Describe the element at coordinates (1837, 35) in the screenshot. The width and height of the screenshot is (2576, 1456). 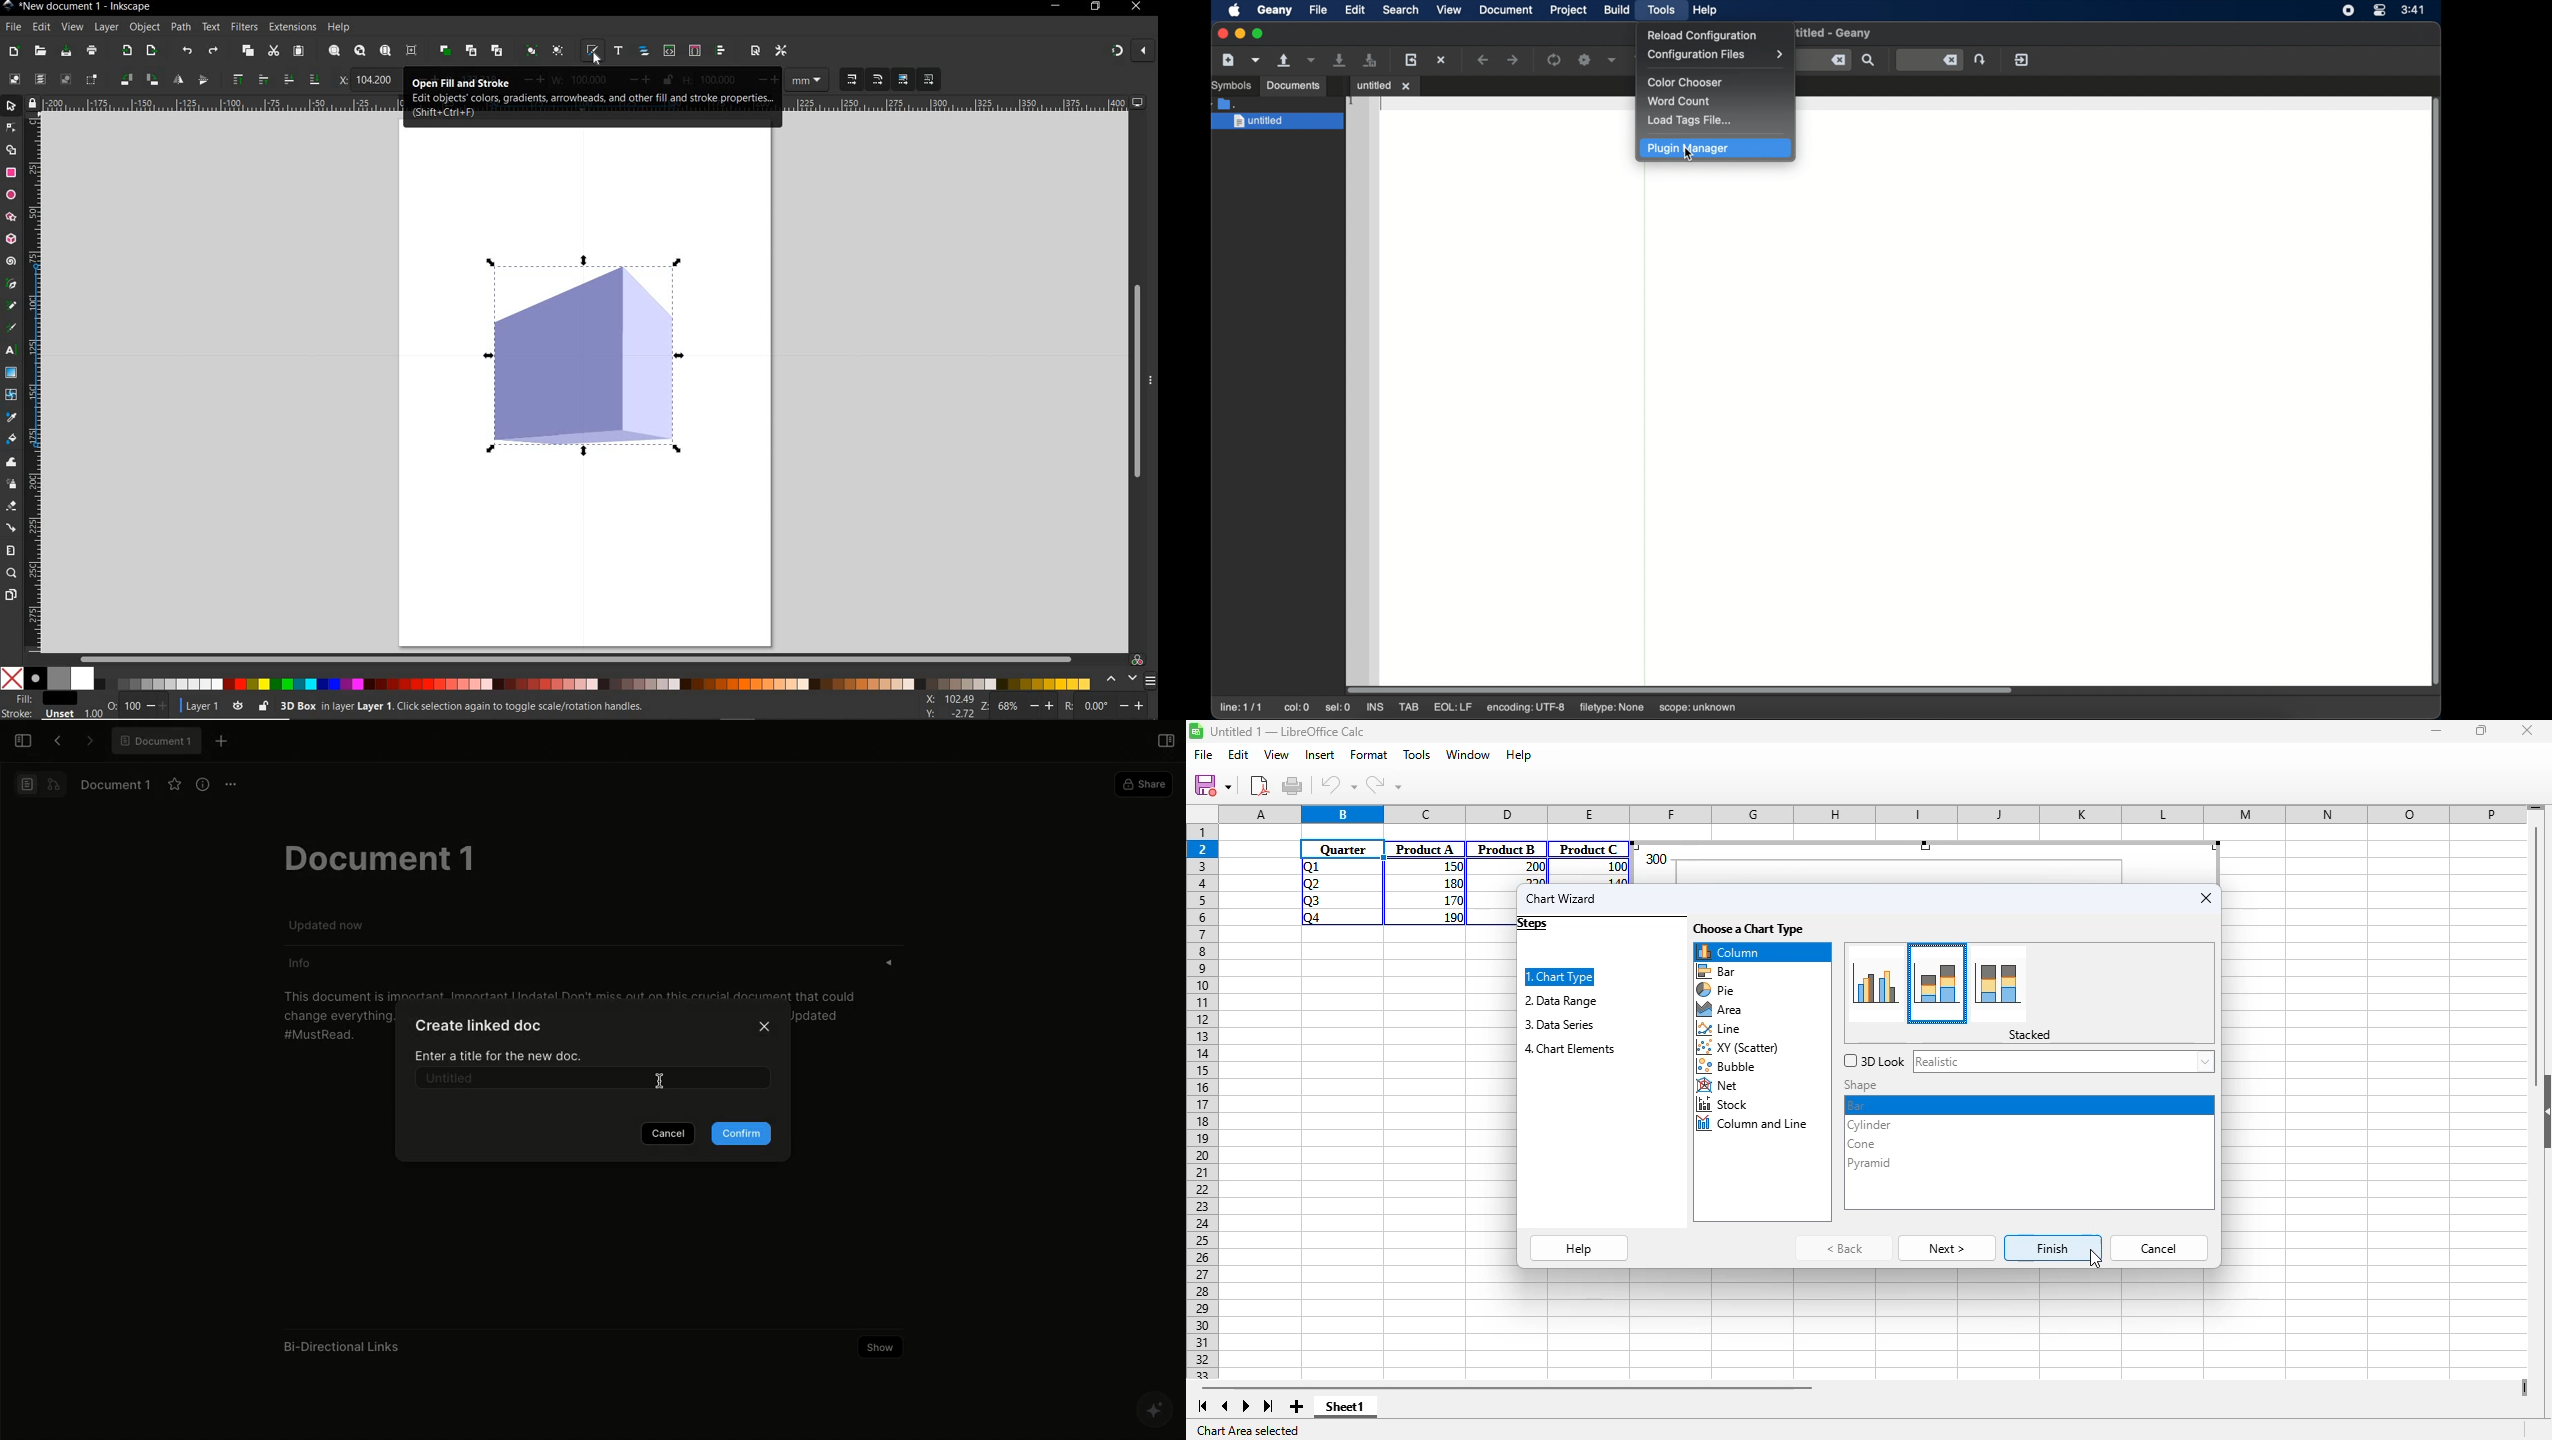
I see `untitled - geany` at that location.